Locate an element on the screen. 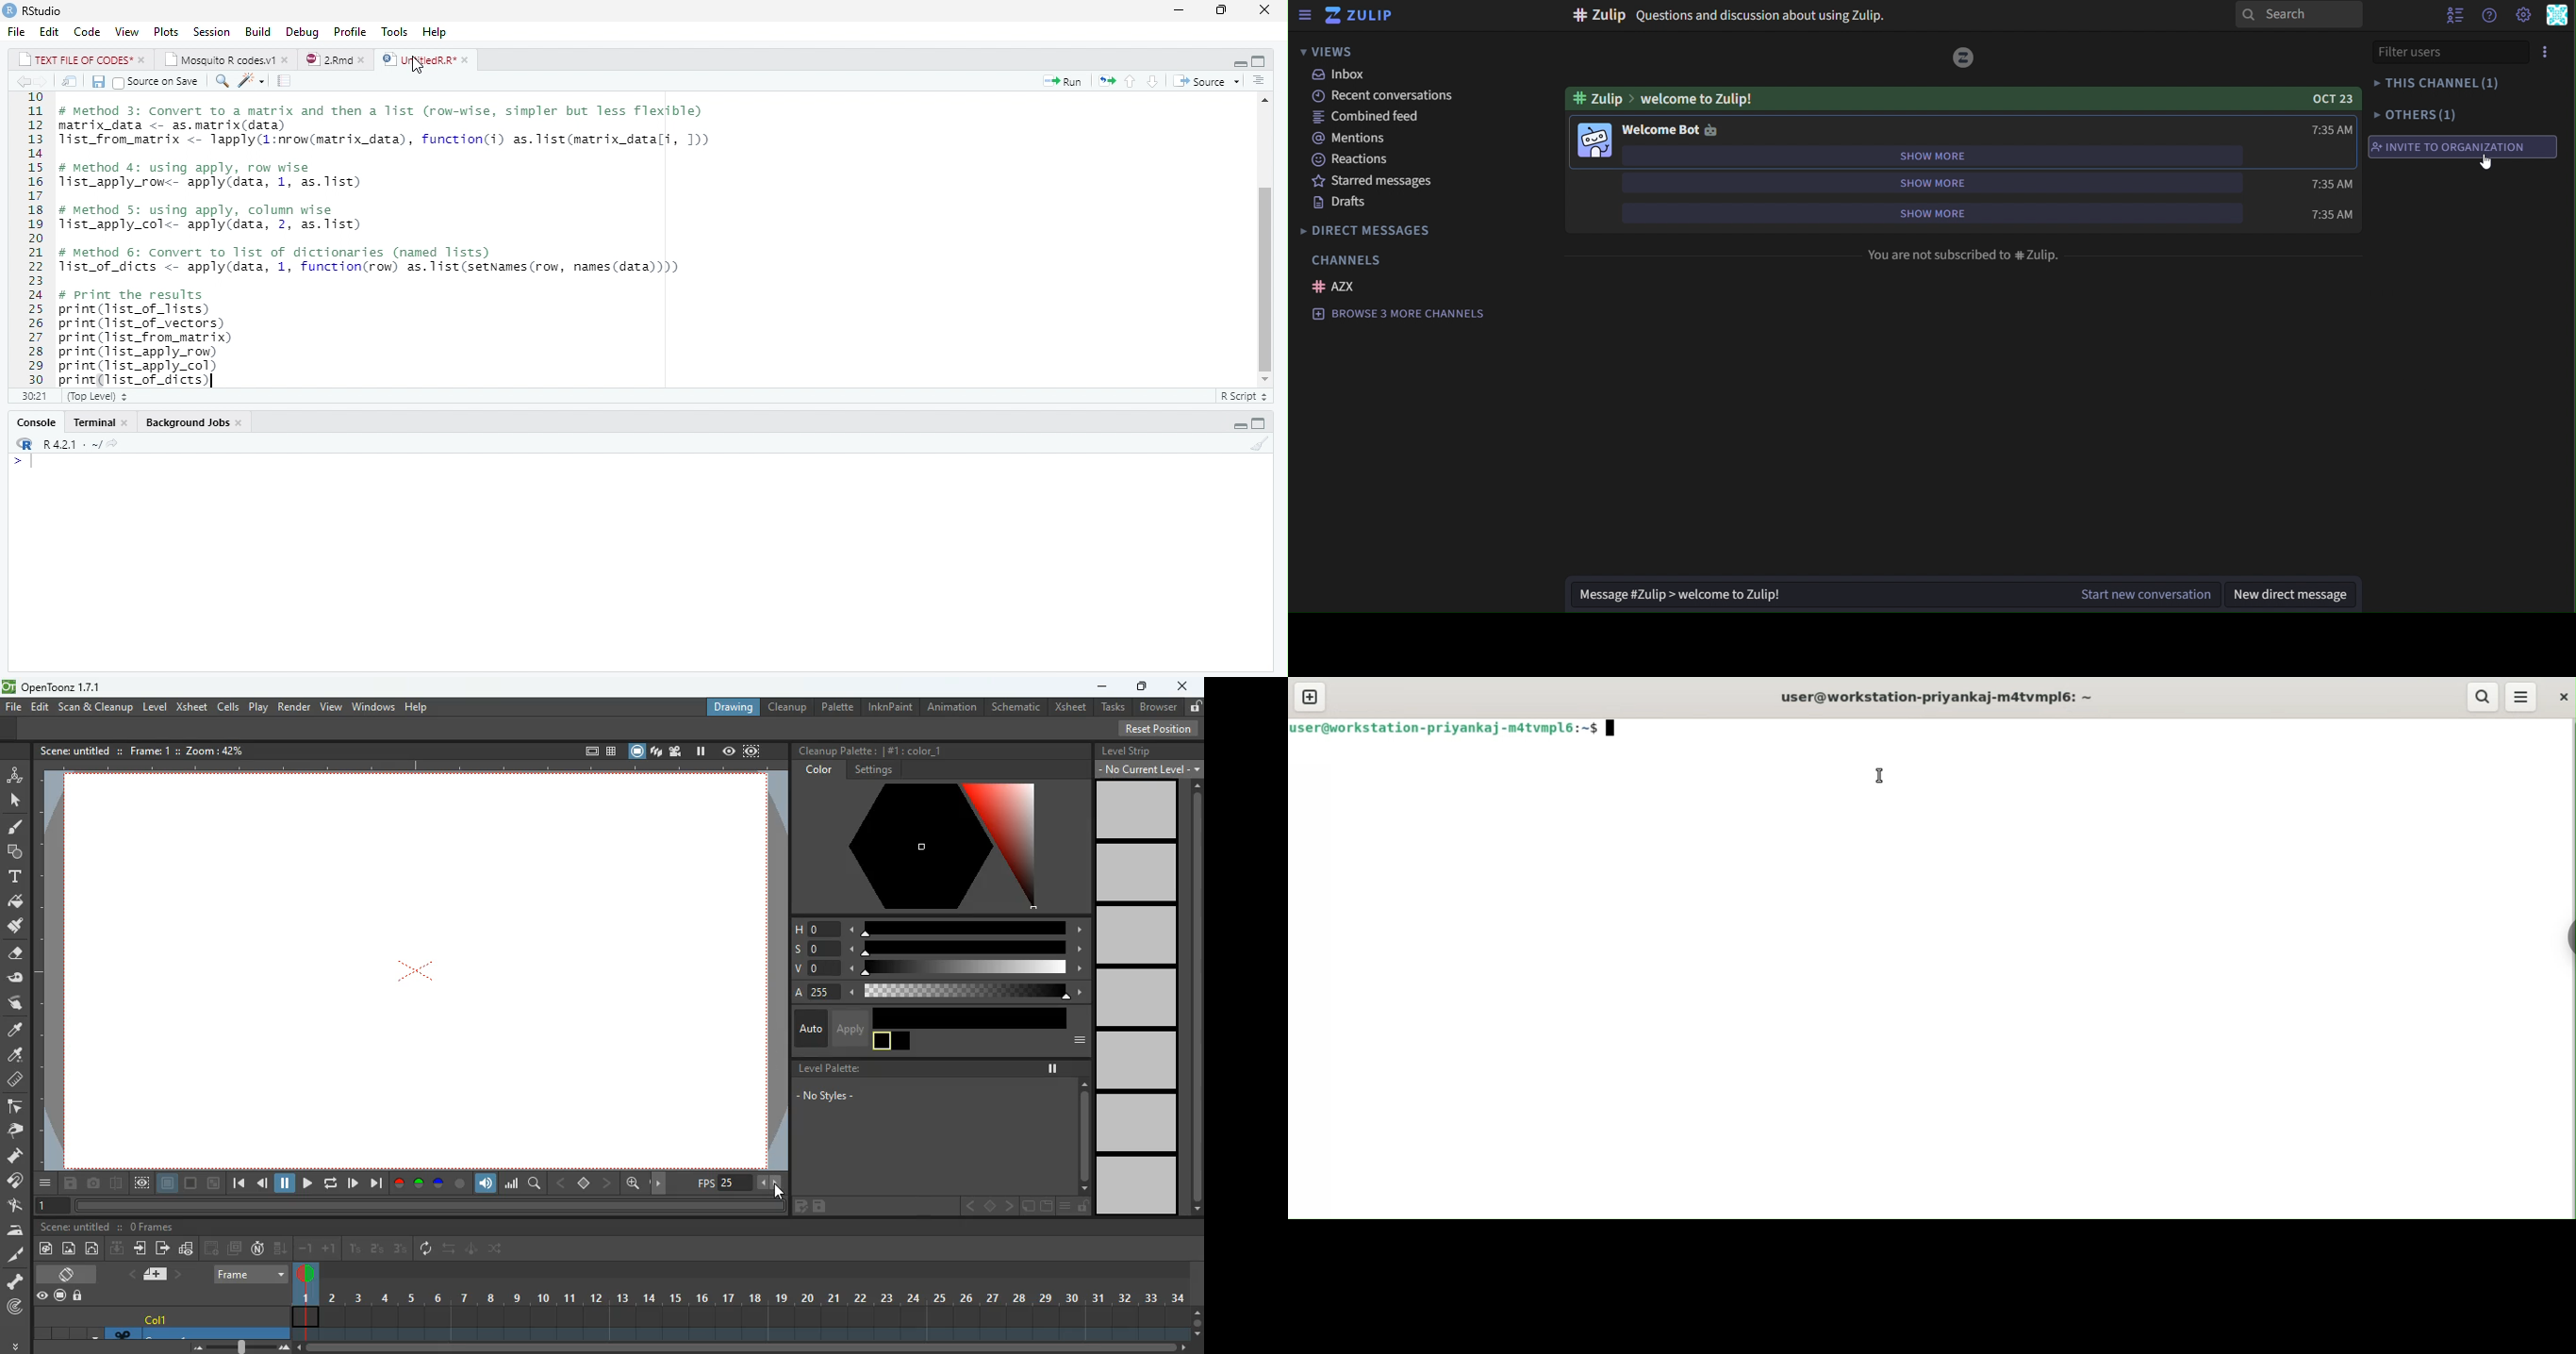 The height and width of the screenshot is (1372, 2576). 2.Rmd is located at coordinates (336, 60).